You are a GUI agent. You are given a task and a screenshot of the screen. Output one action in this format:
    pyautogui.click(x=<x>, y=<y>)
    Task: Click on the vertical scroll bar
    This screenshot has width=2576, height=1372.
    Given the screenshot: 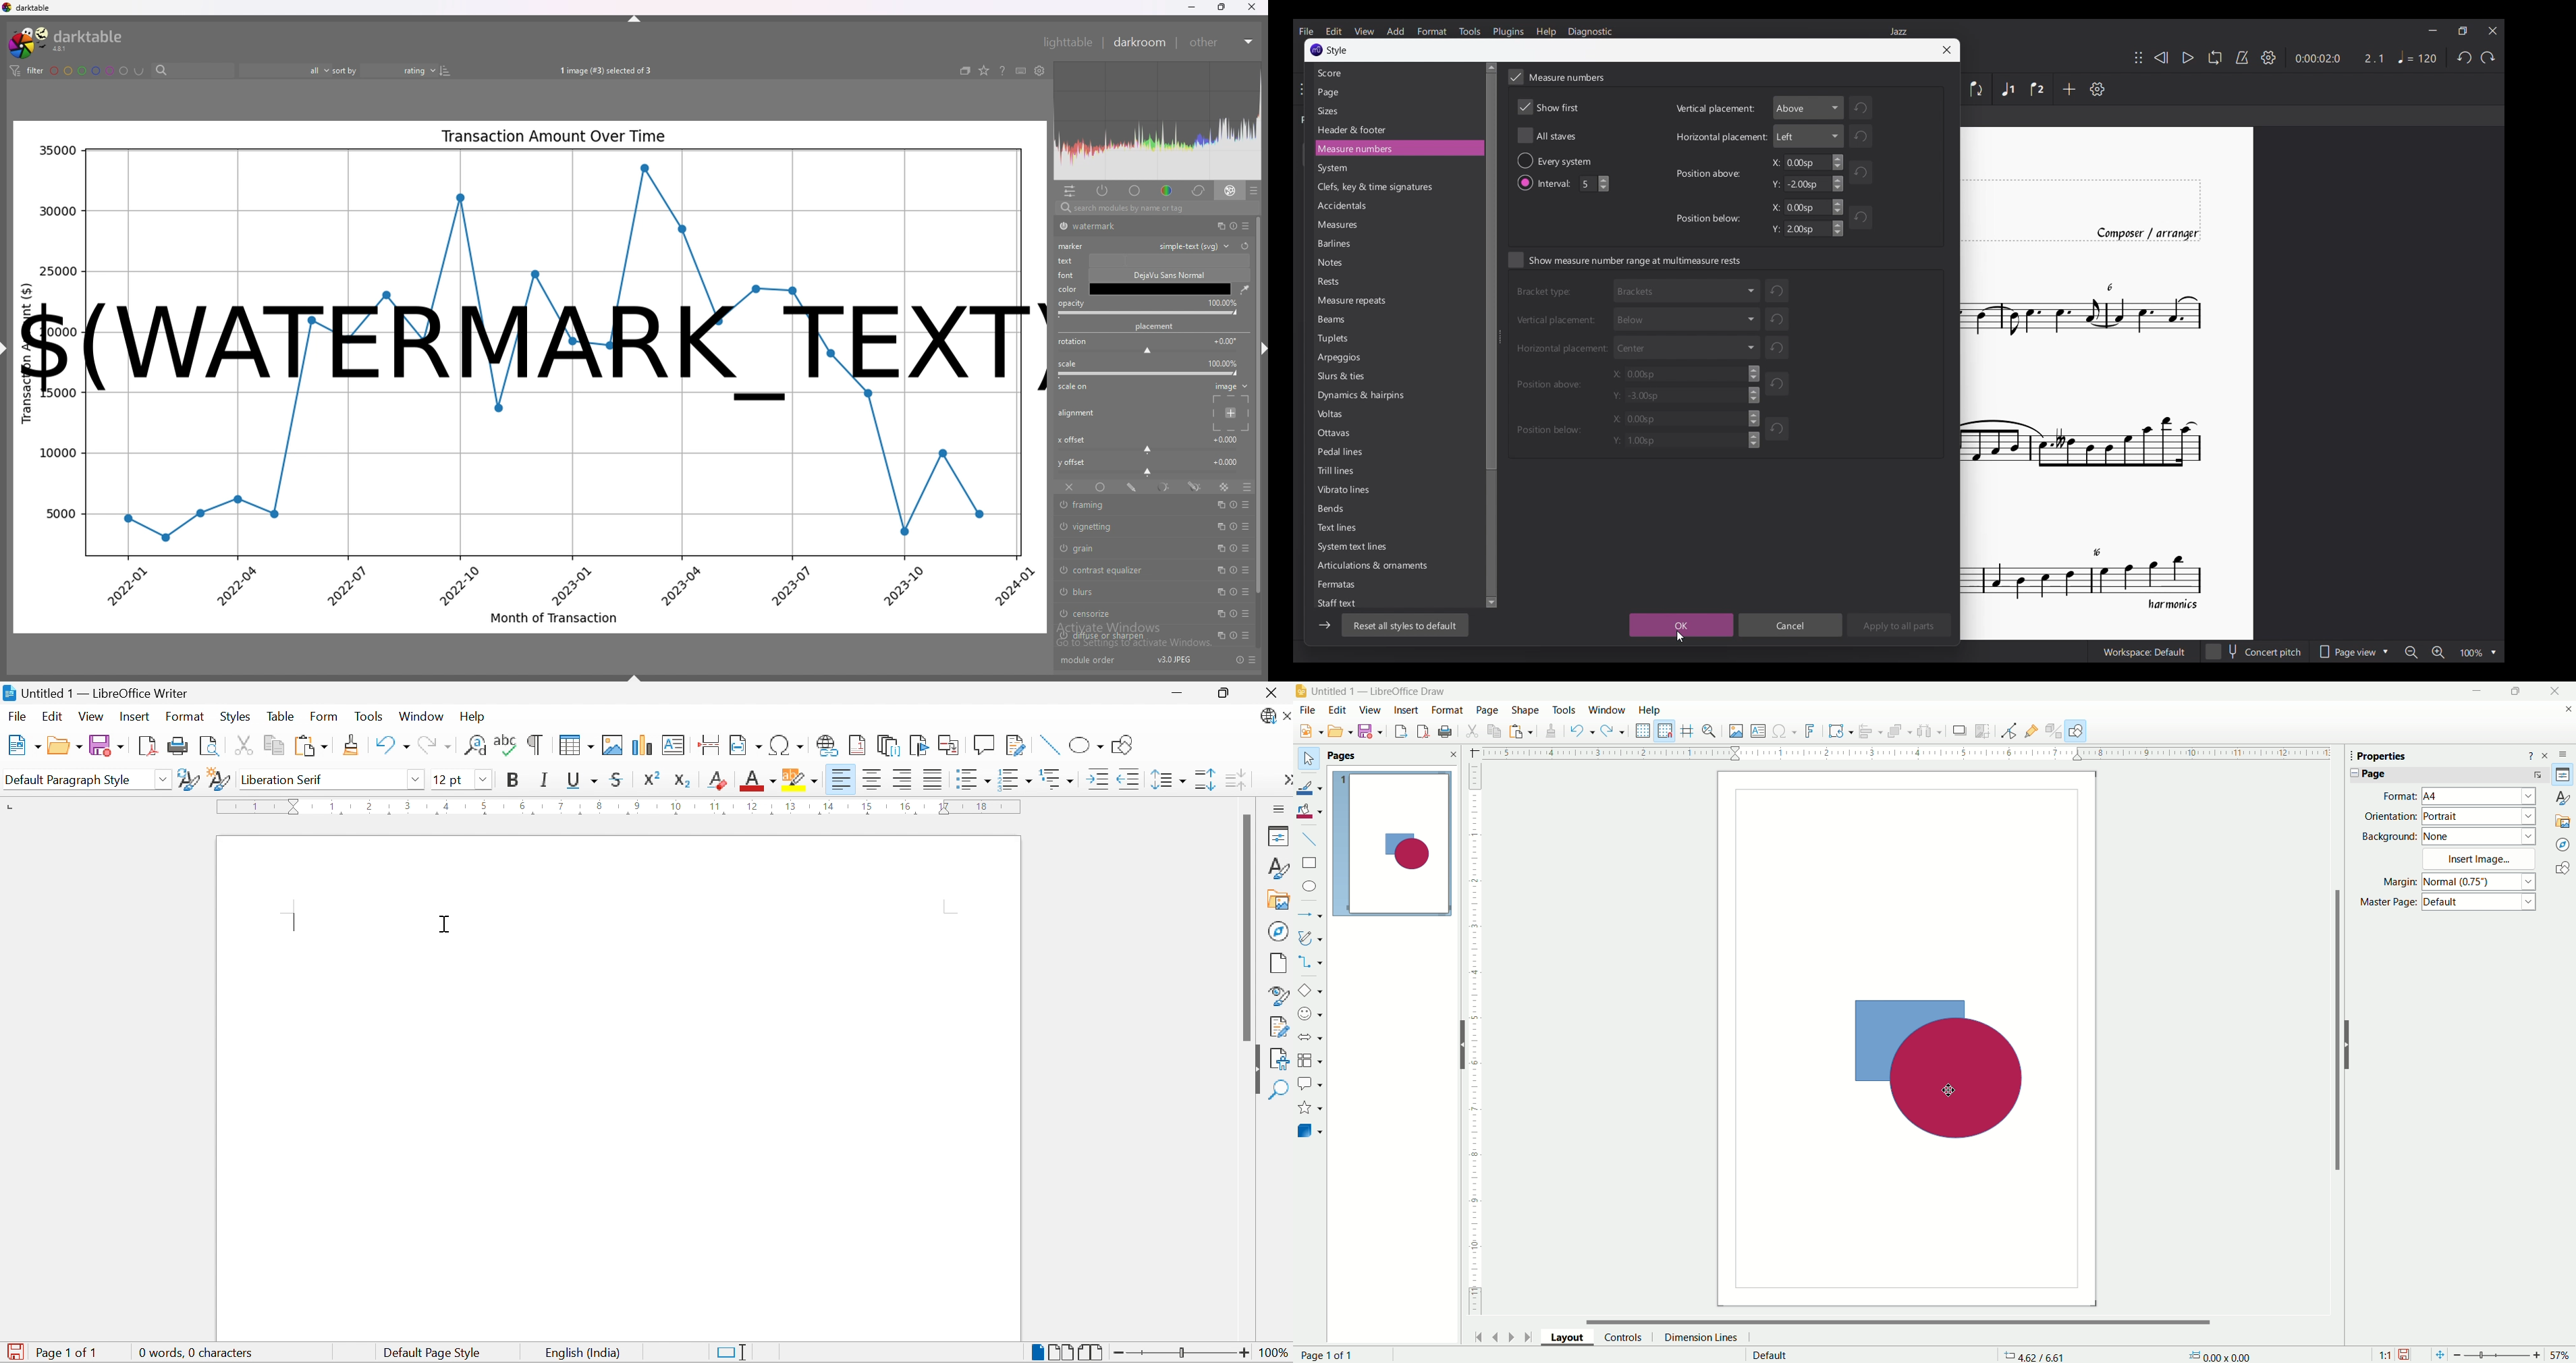 What is the action you would take?
    pyautogui.click(x=2336, y=1054)
    